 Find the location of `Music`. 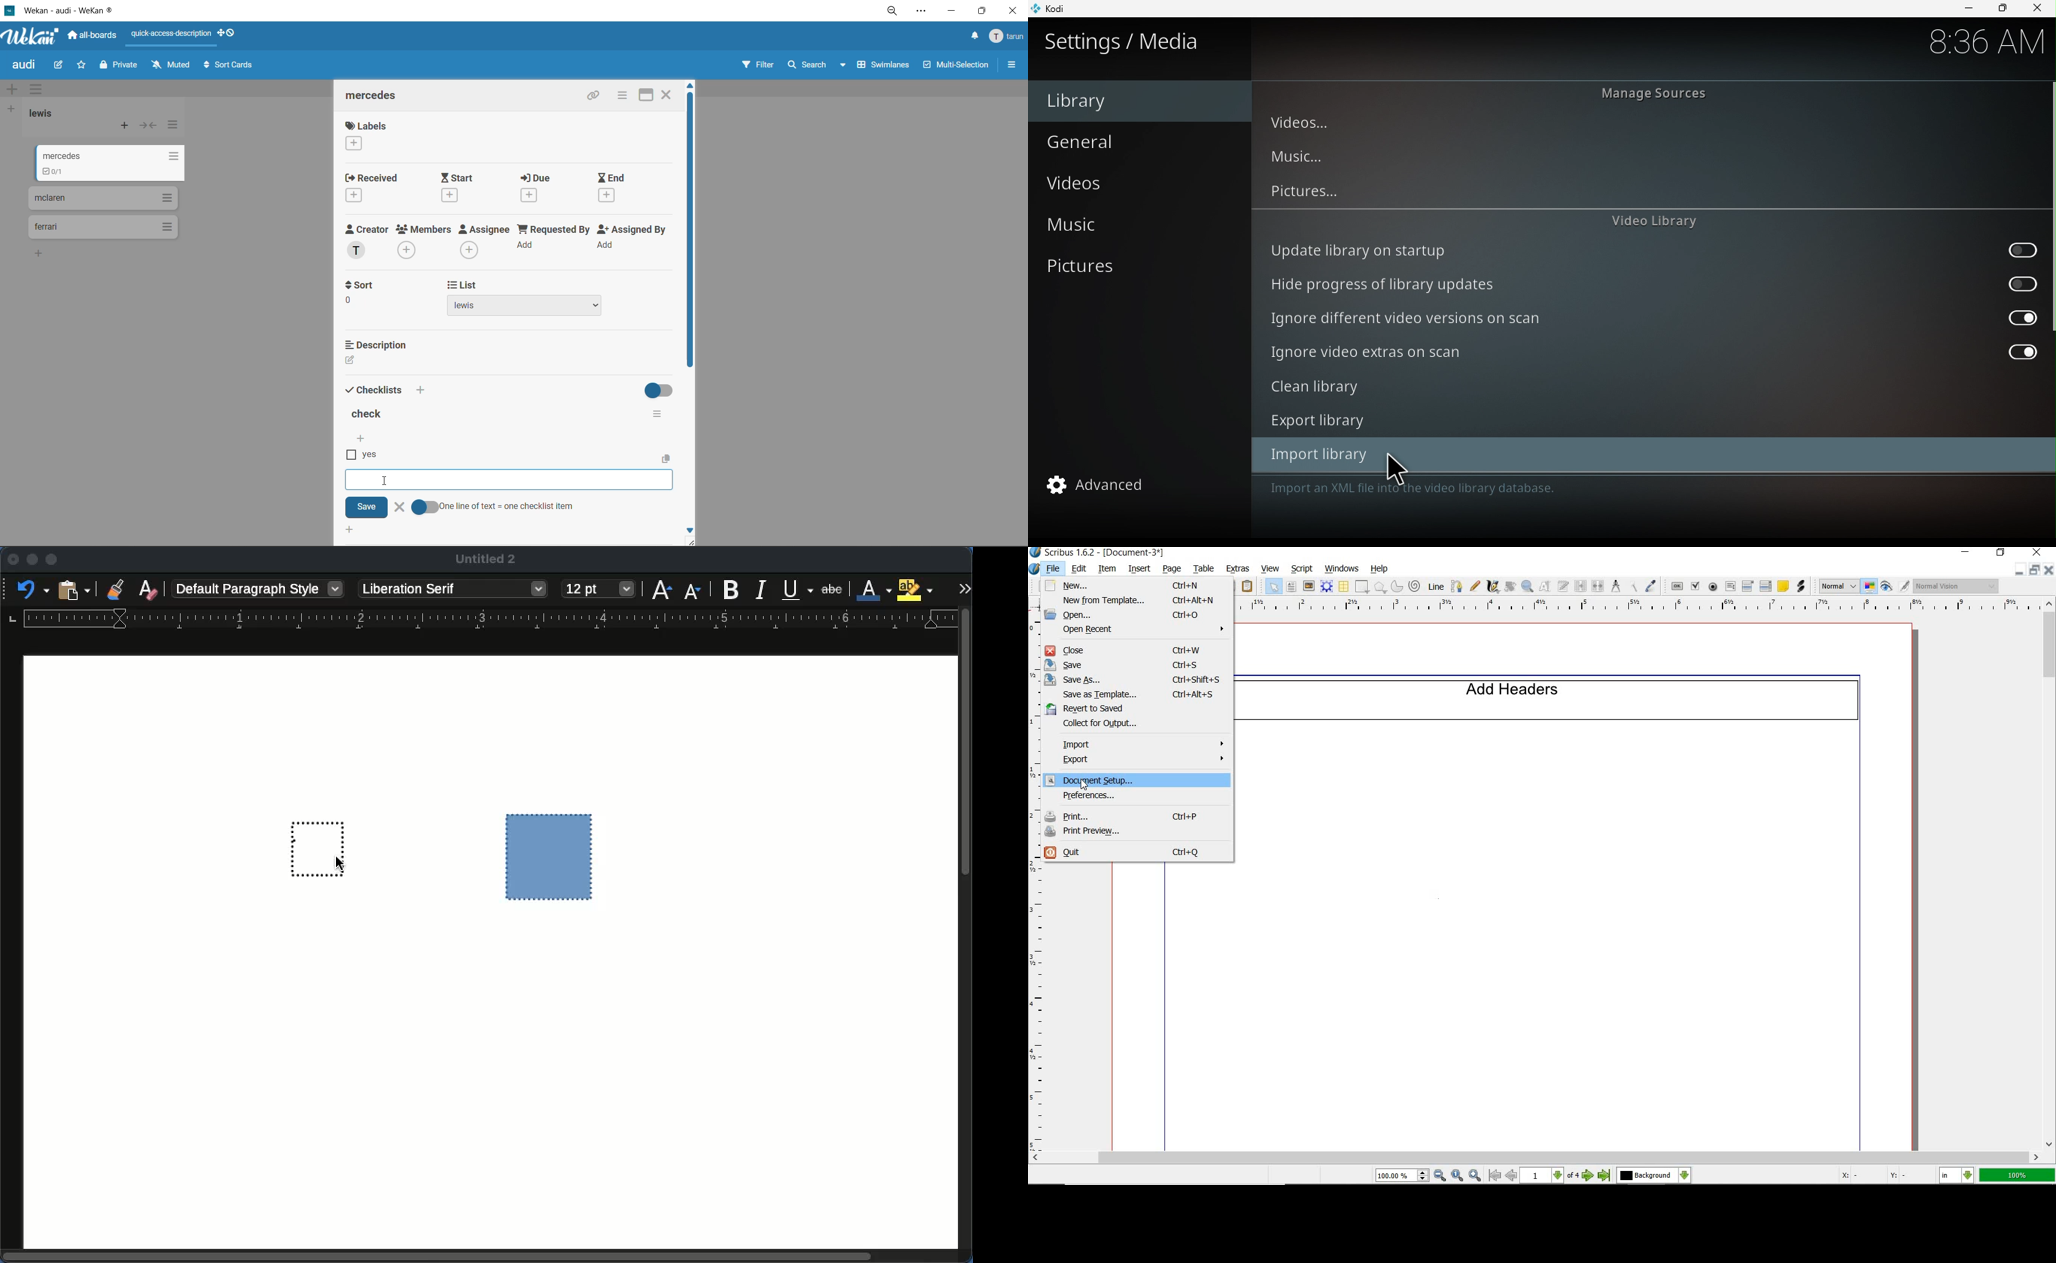

Music is located at coordinates (1132, 228).